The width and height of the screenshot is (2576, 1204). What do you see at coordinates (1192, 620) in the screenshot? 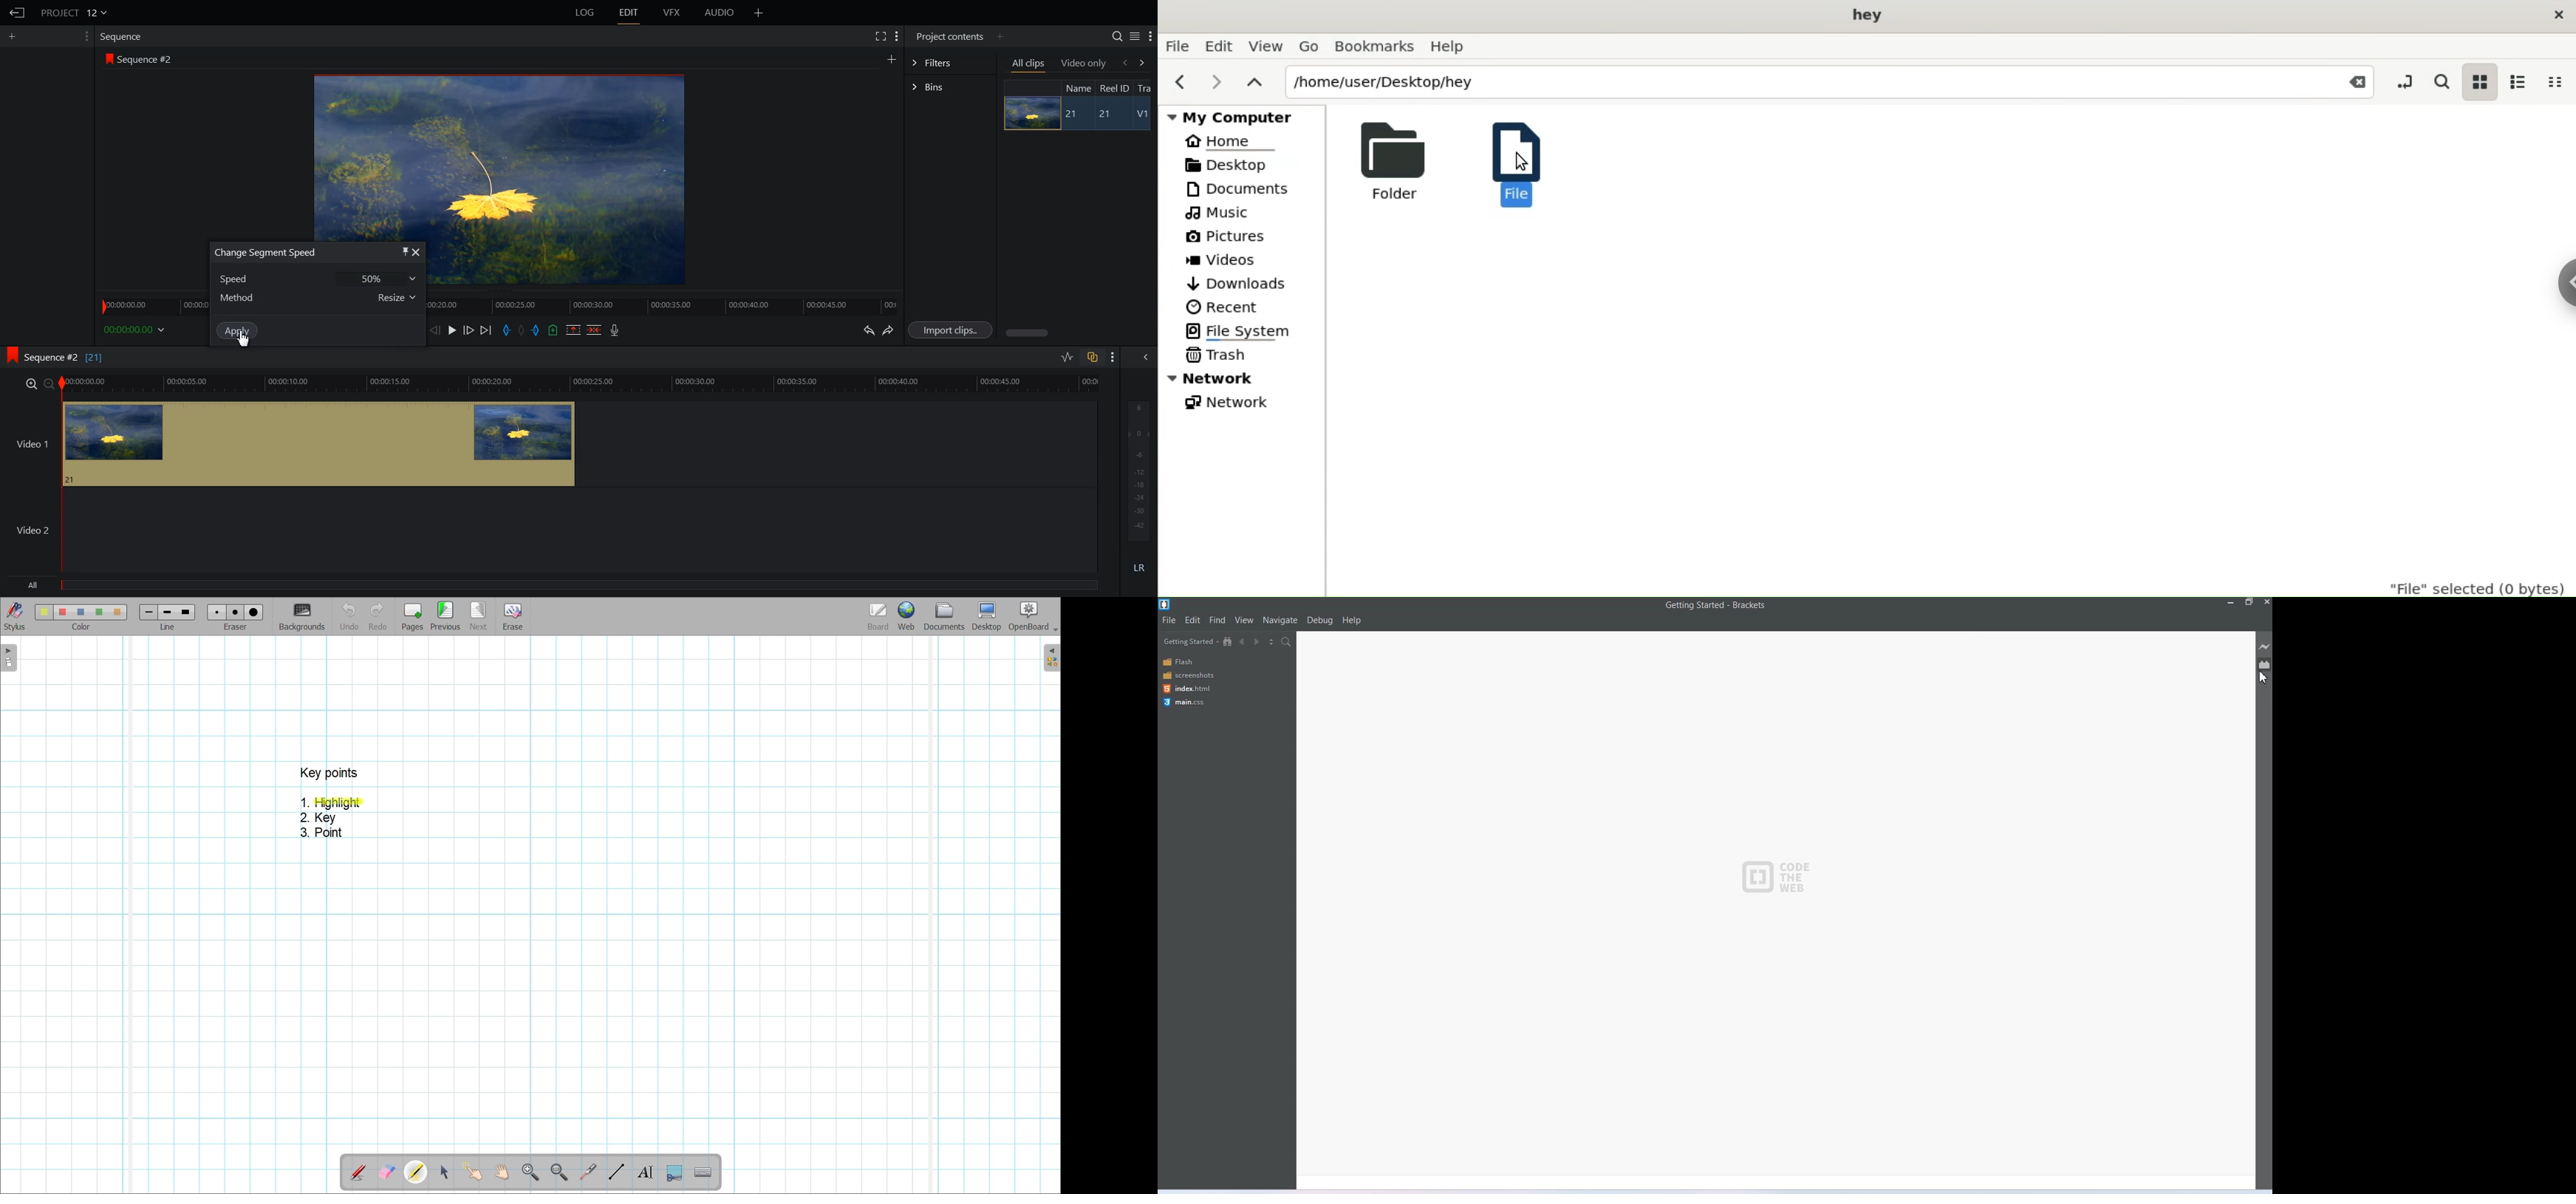
I see `Edit` at bounding box center [1192, 620].